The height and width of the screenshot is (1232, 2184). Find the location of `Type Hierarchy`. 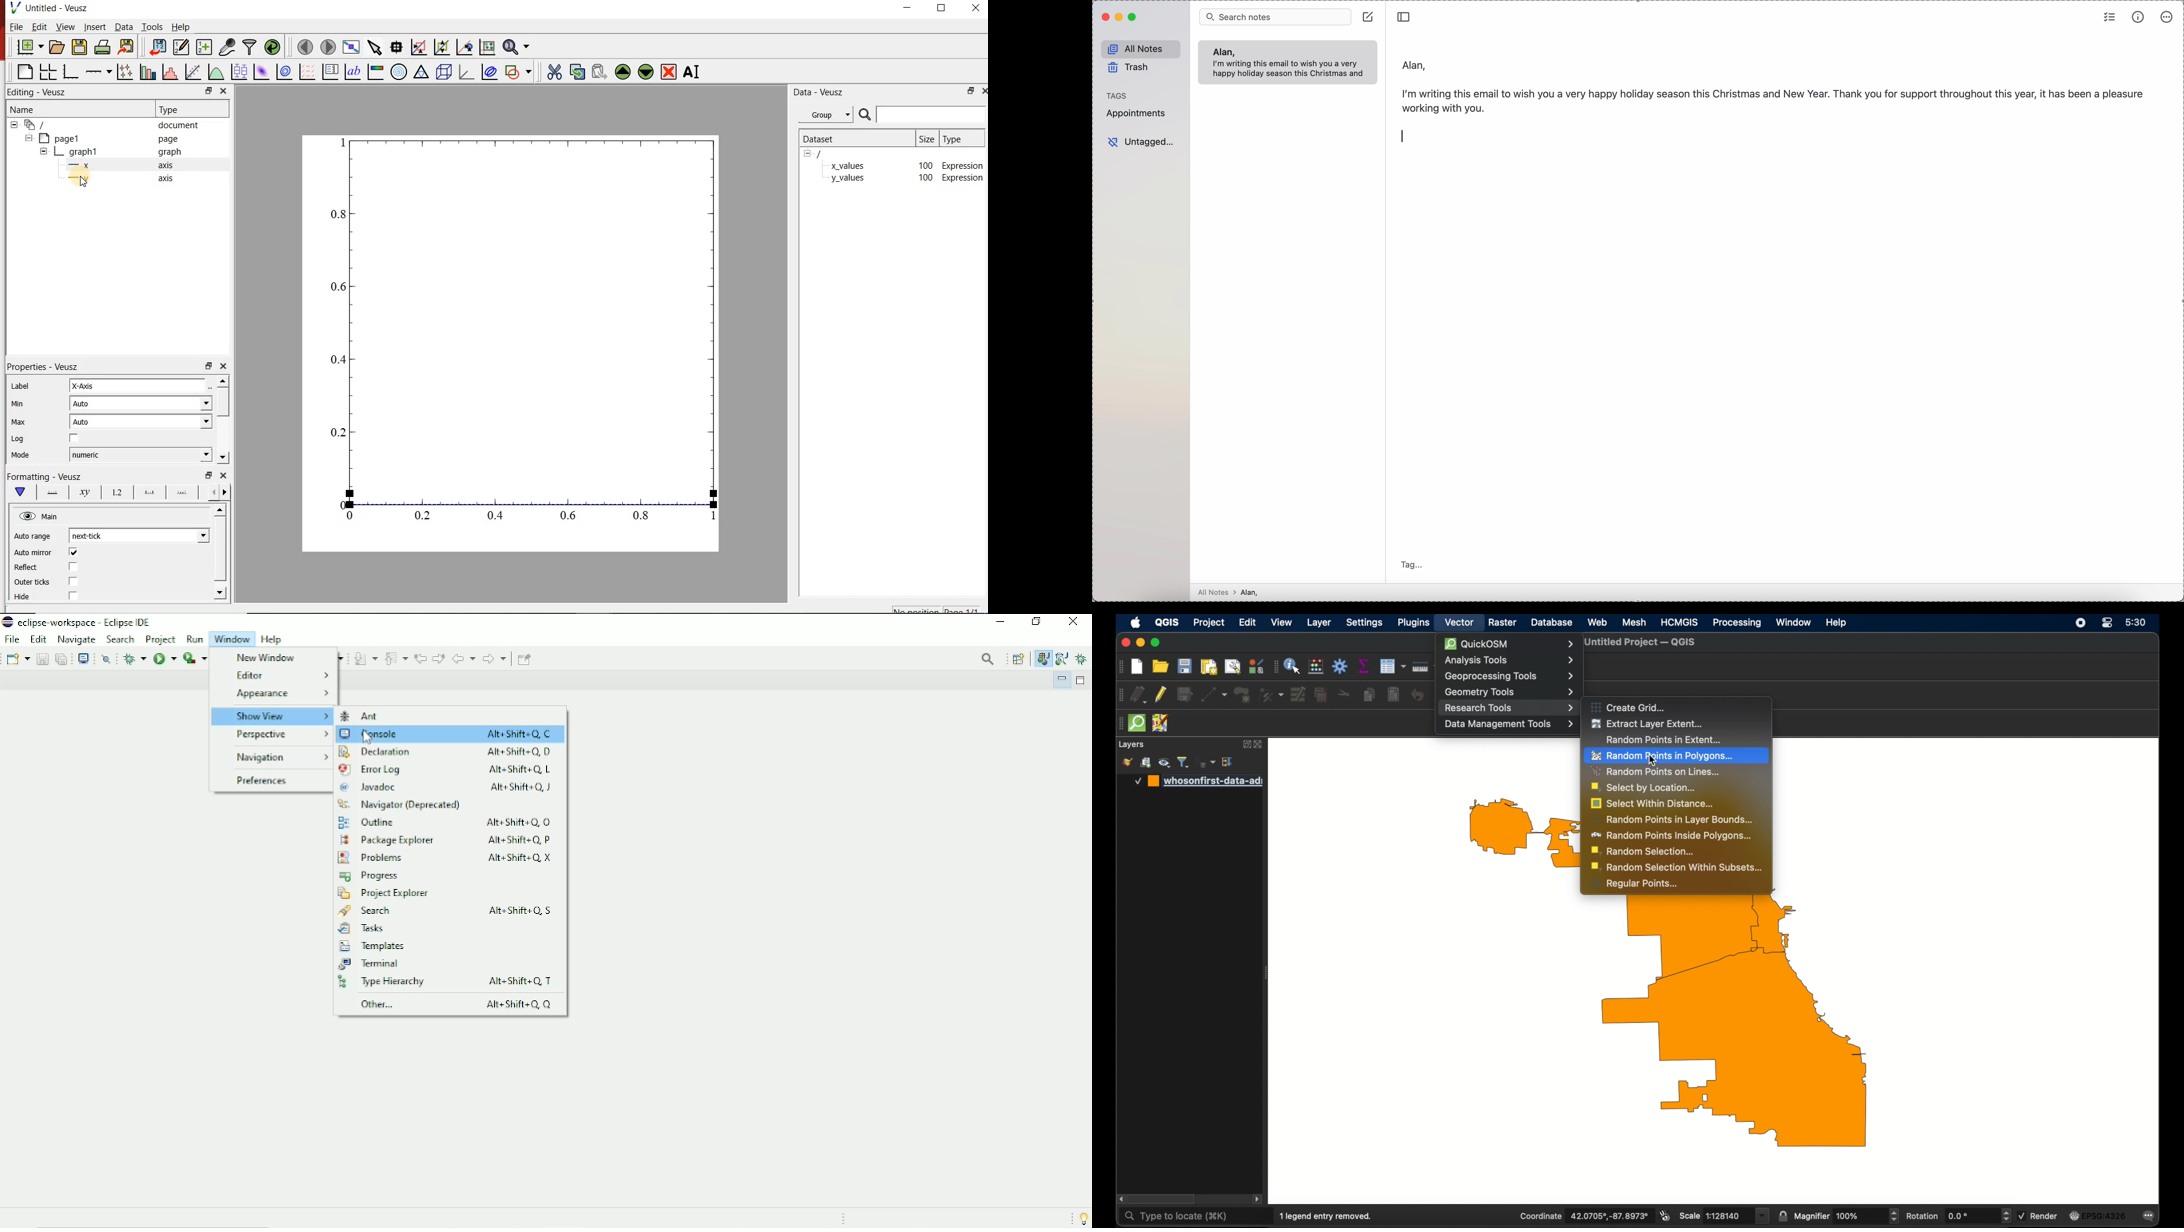

Type Hierarchy is located at coordinates (450, 982).